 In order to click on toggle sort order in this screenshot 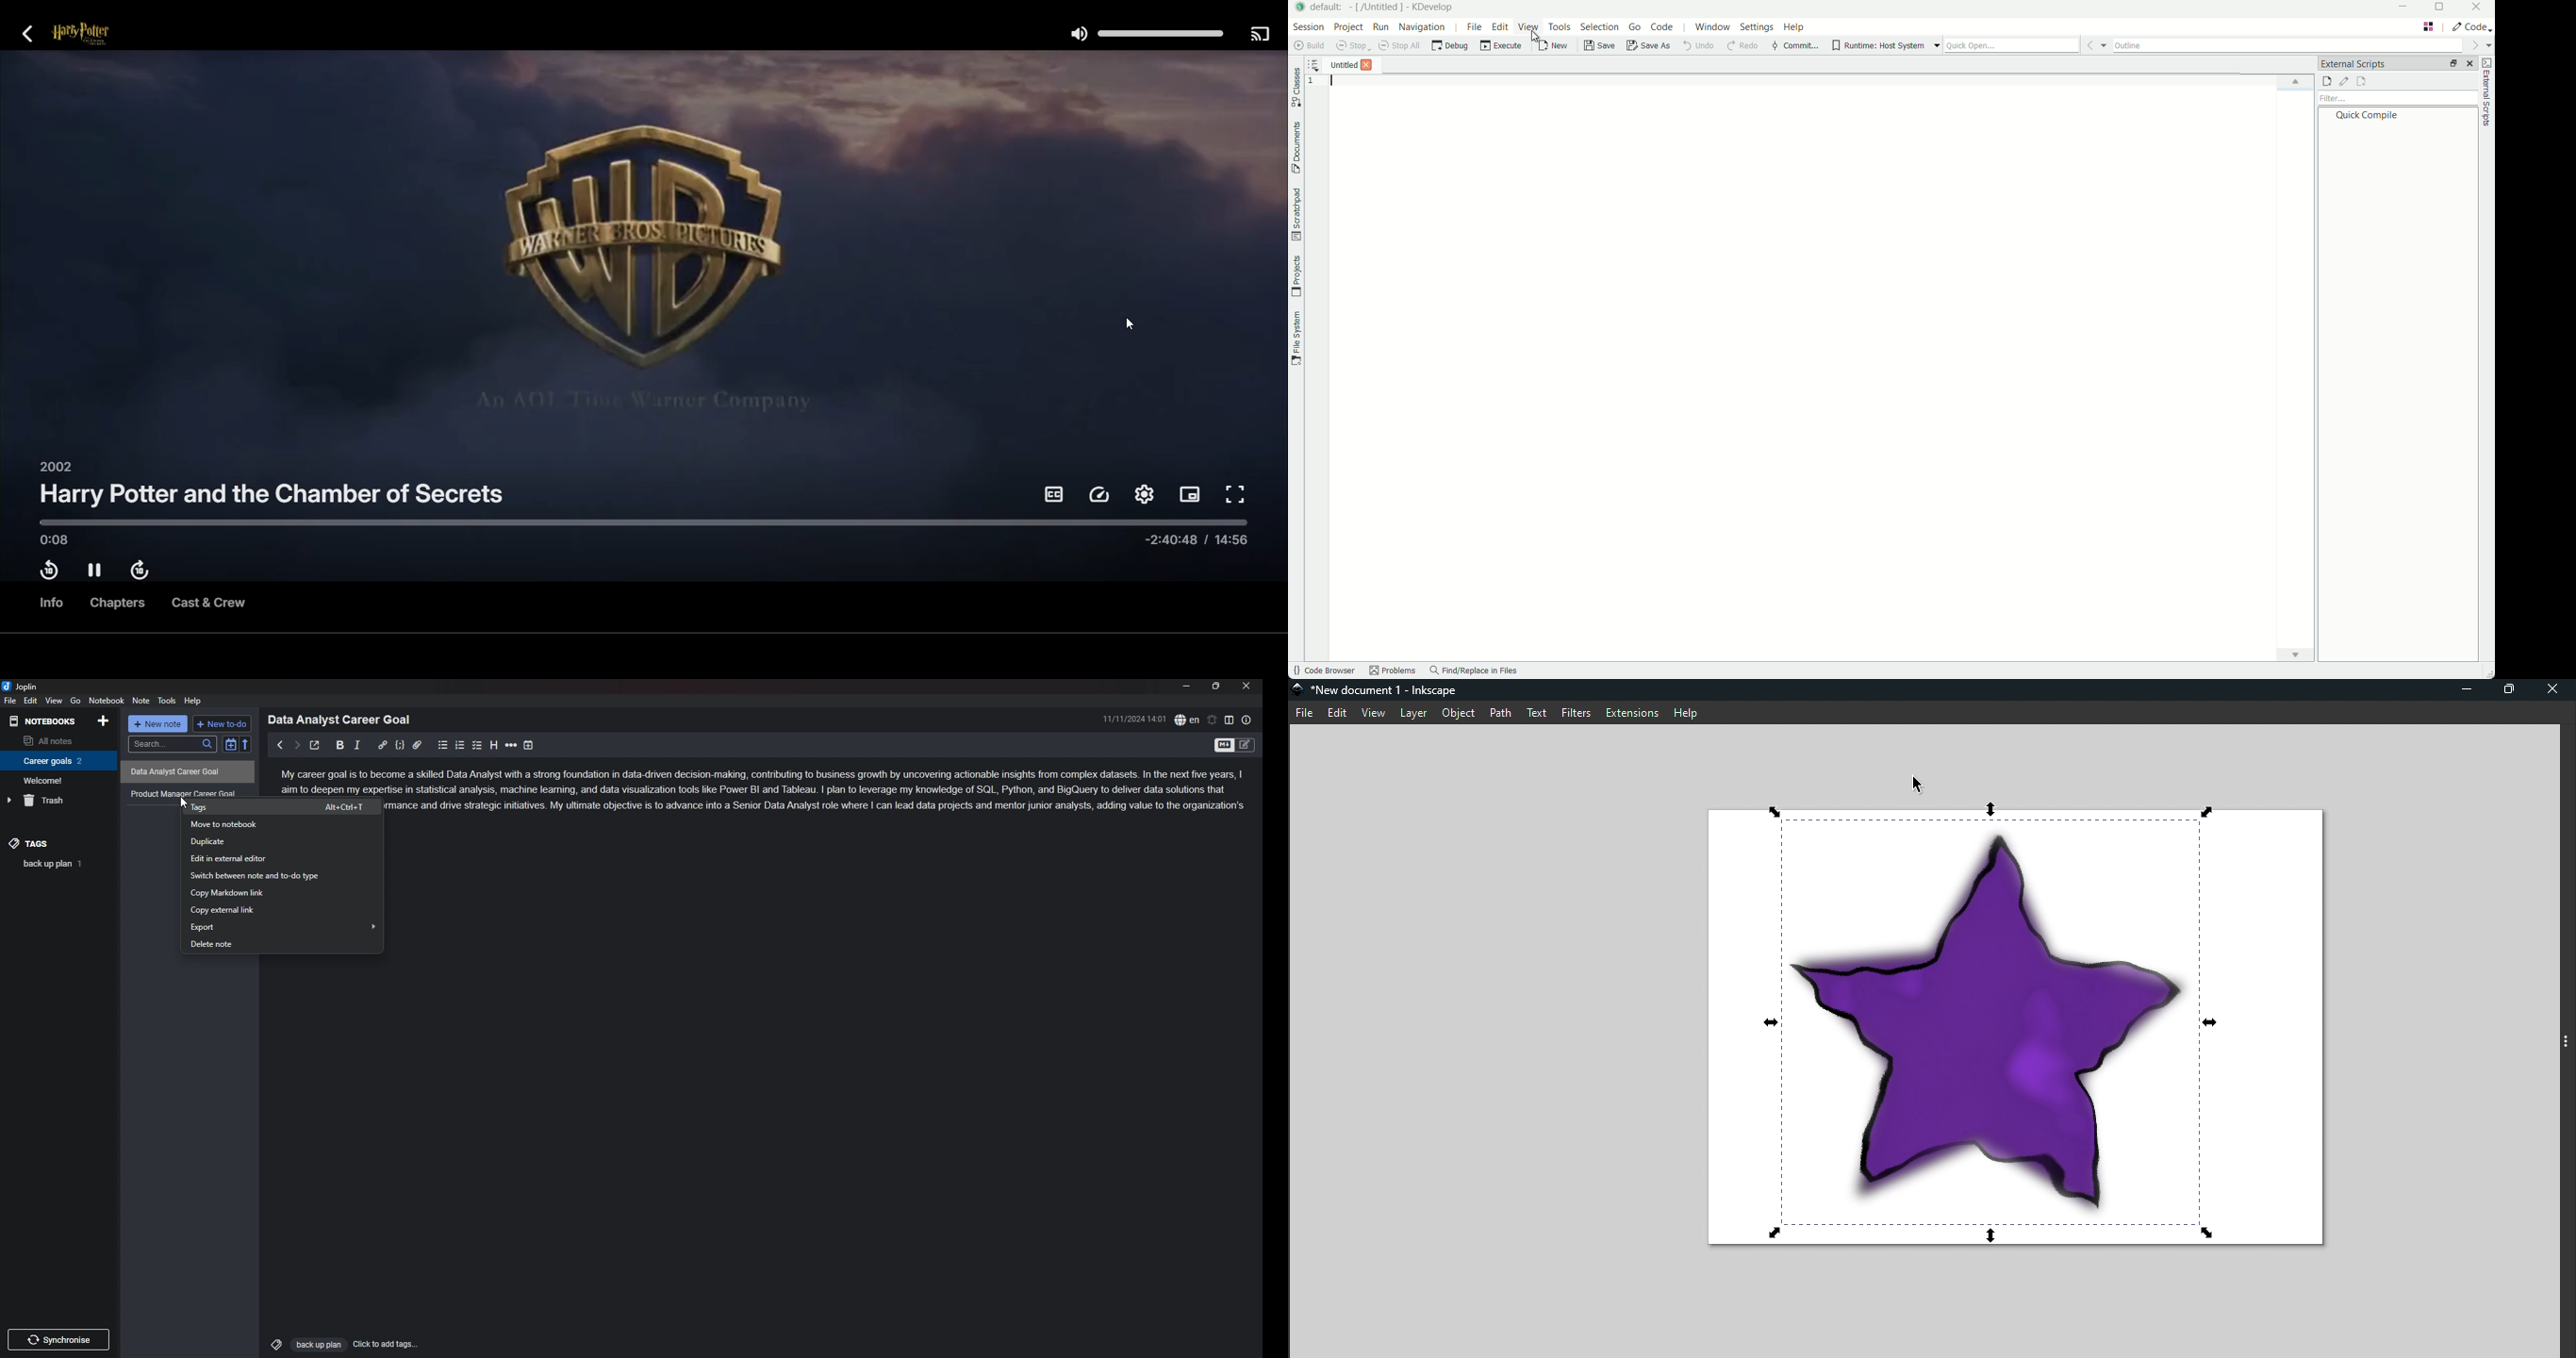, I will do `click(230, 744)`.